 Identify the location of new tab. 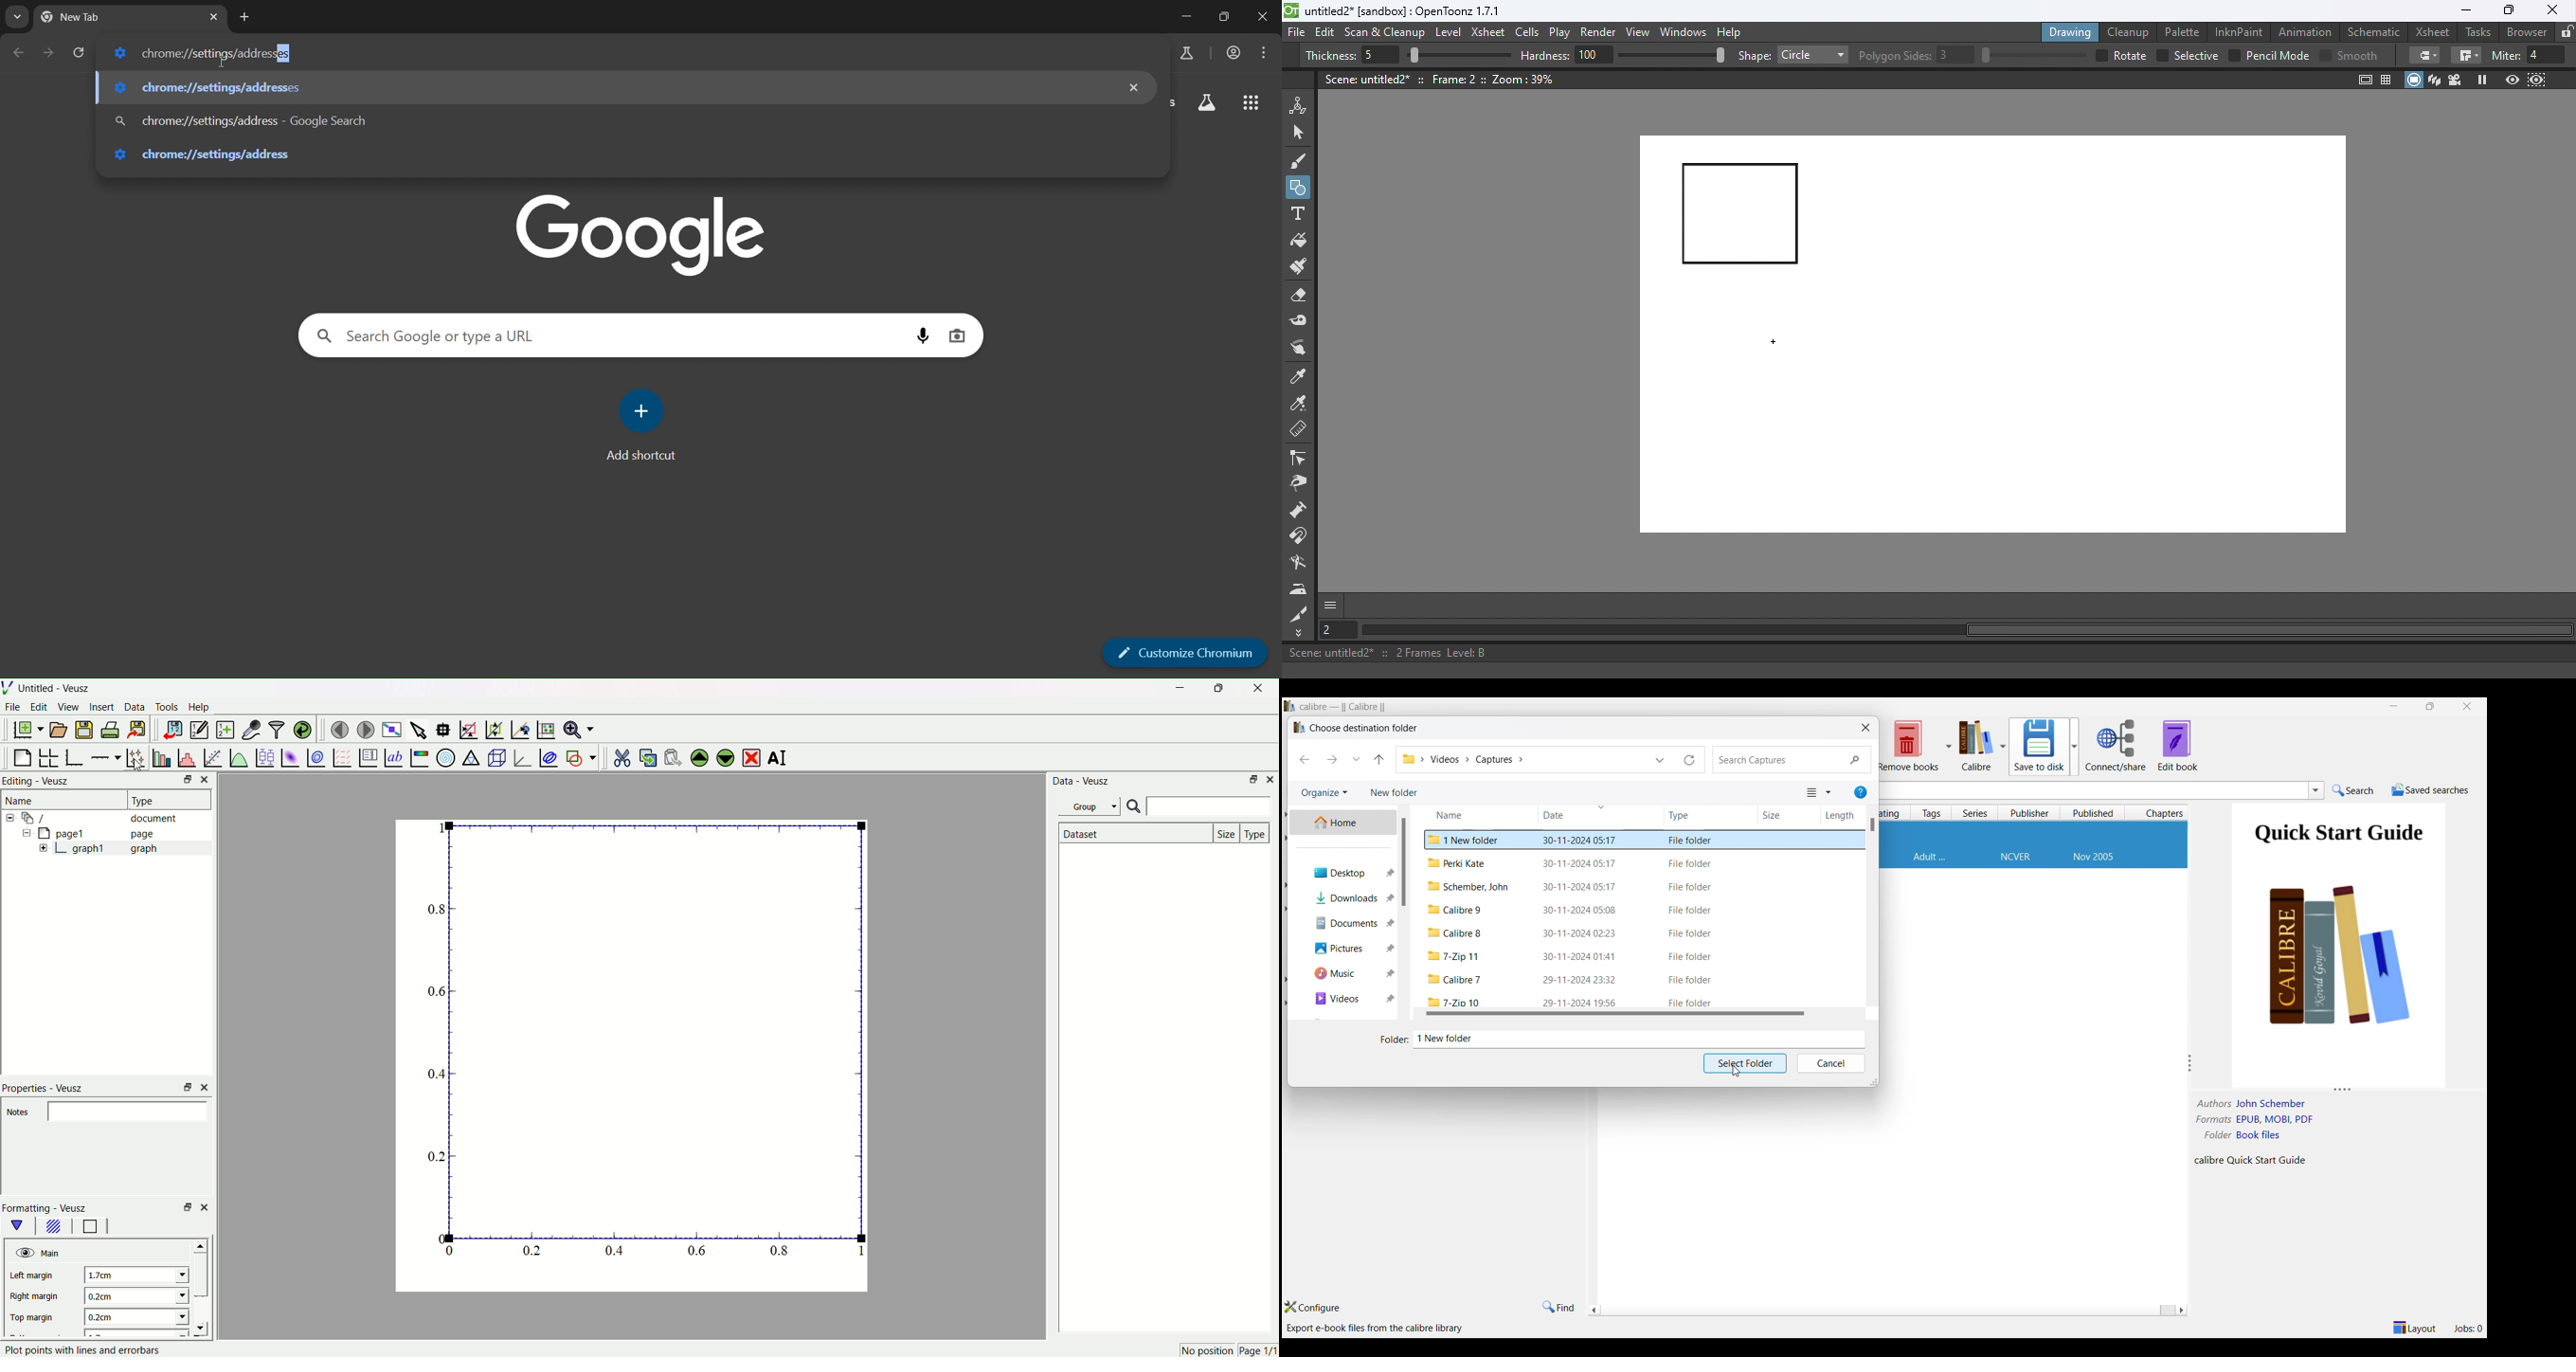
(245, 15).